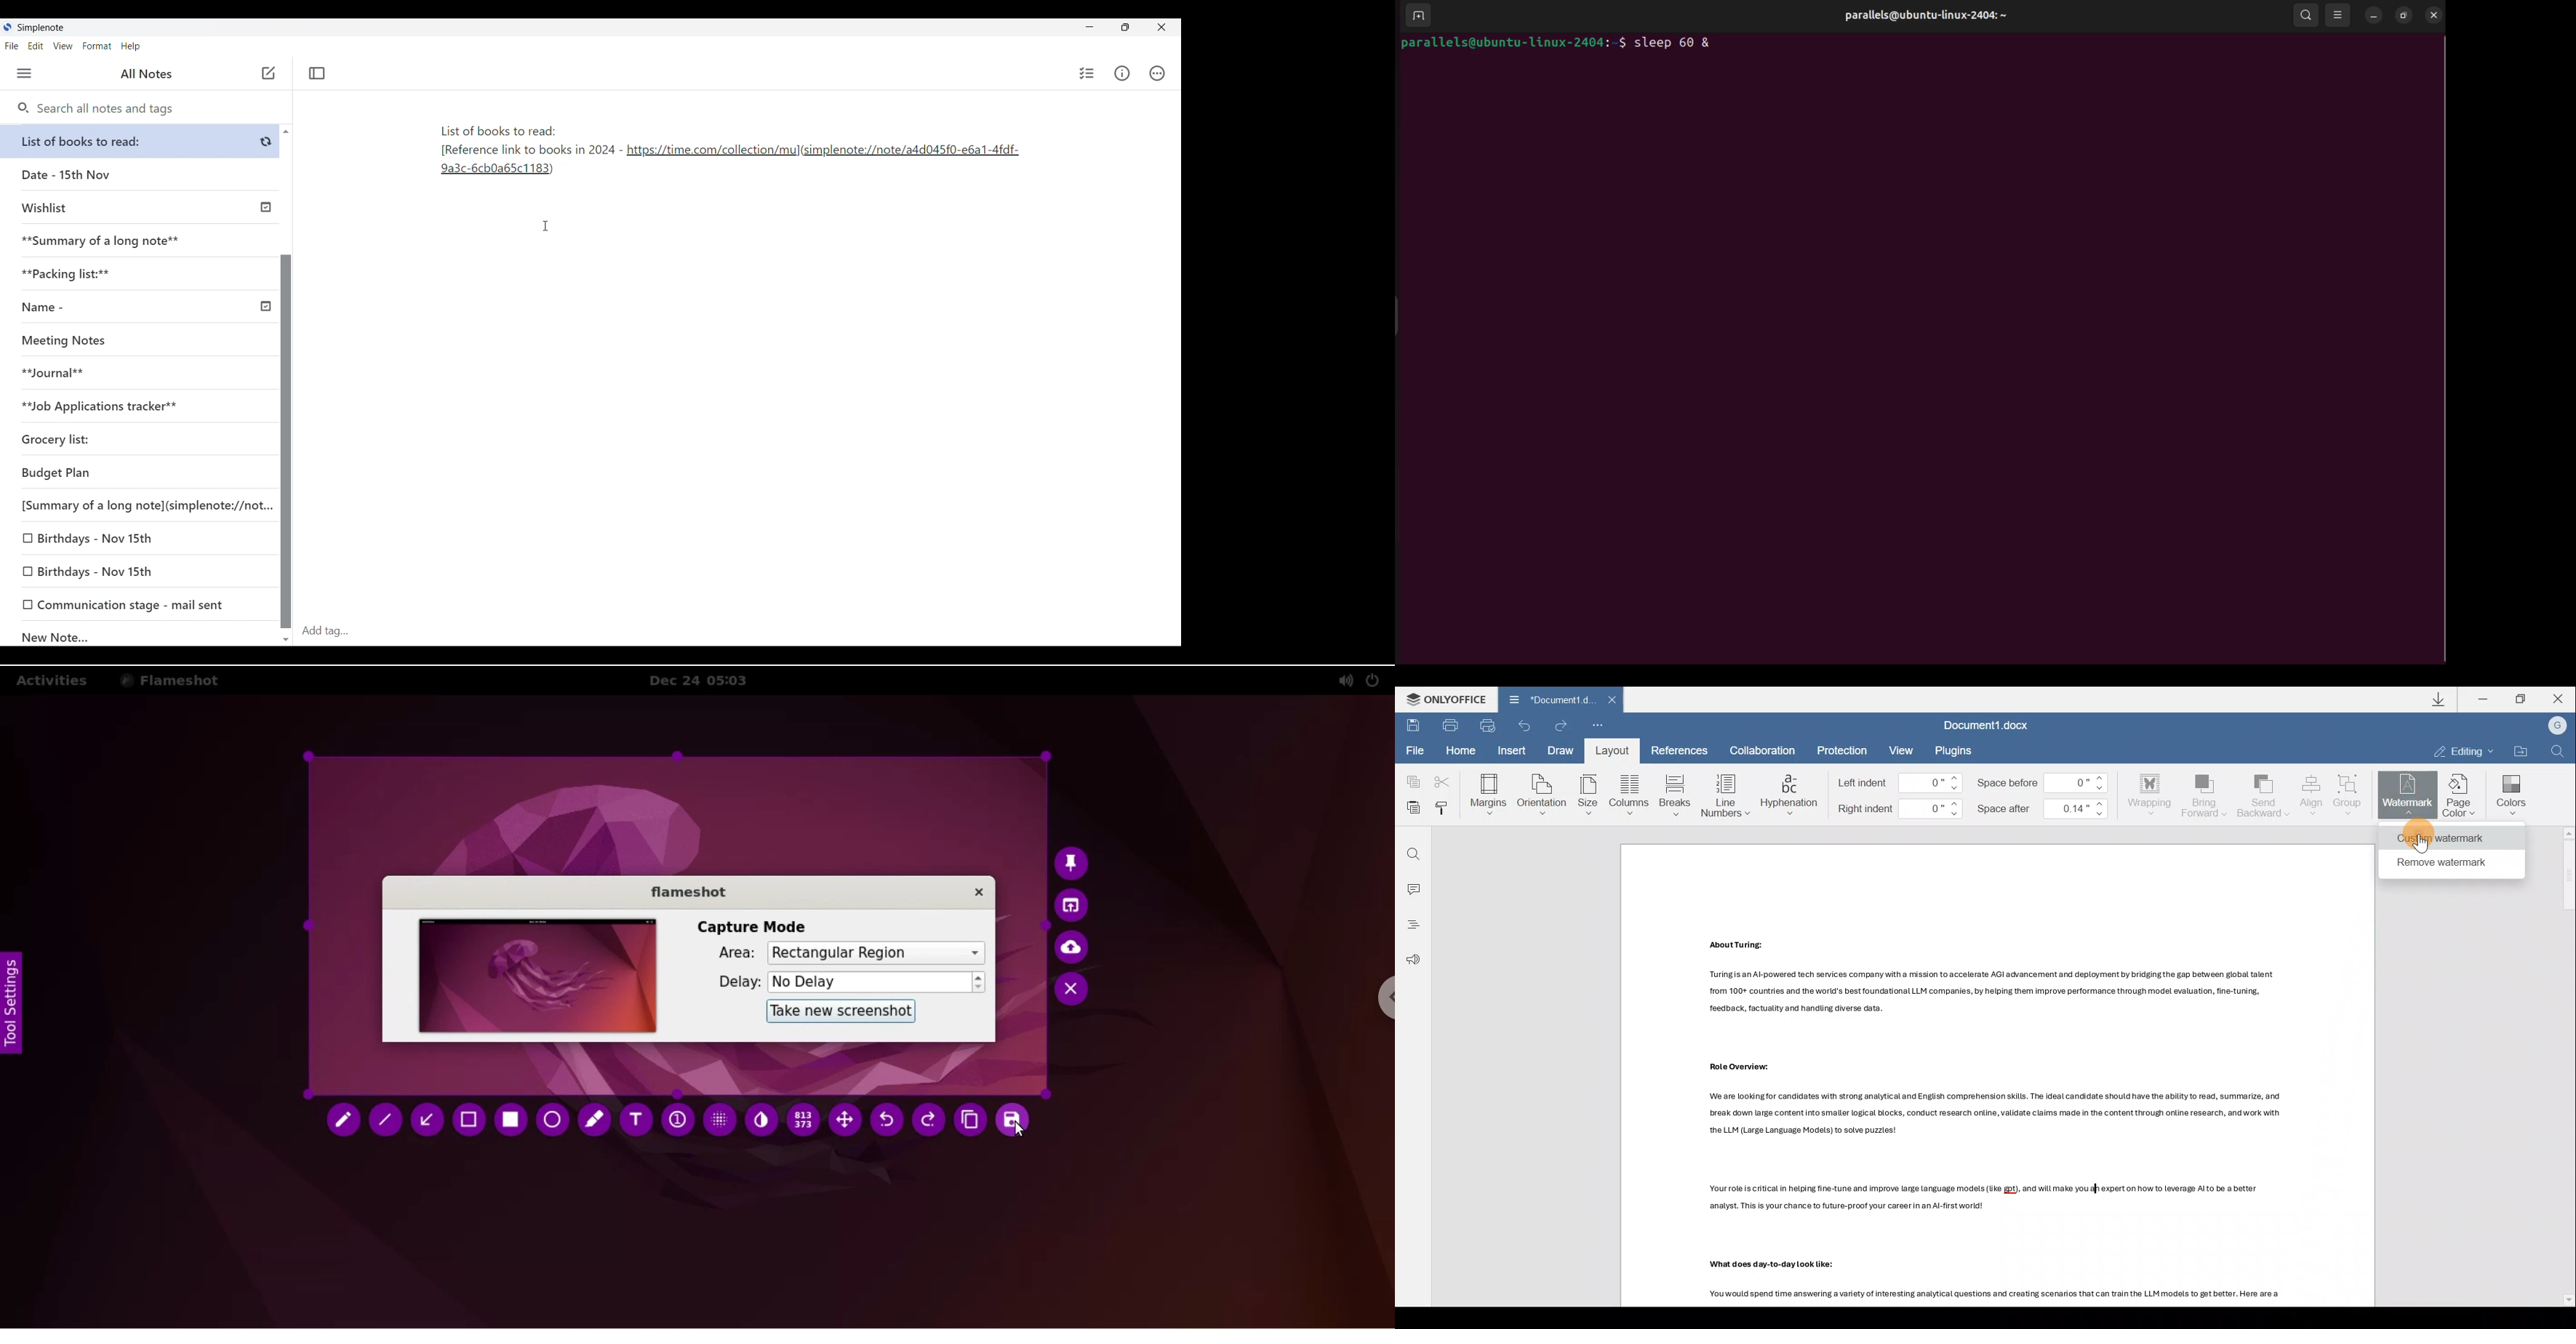  What do you see at coordinates (36, 46) in the screenshot?
I see `Edit` at bounding box center [36, 46].